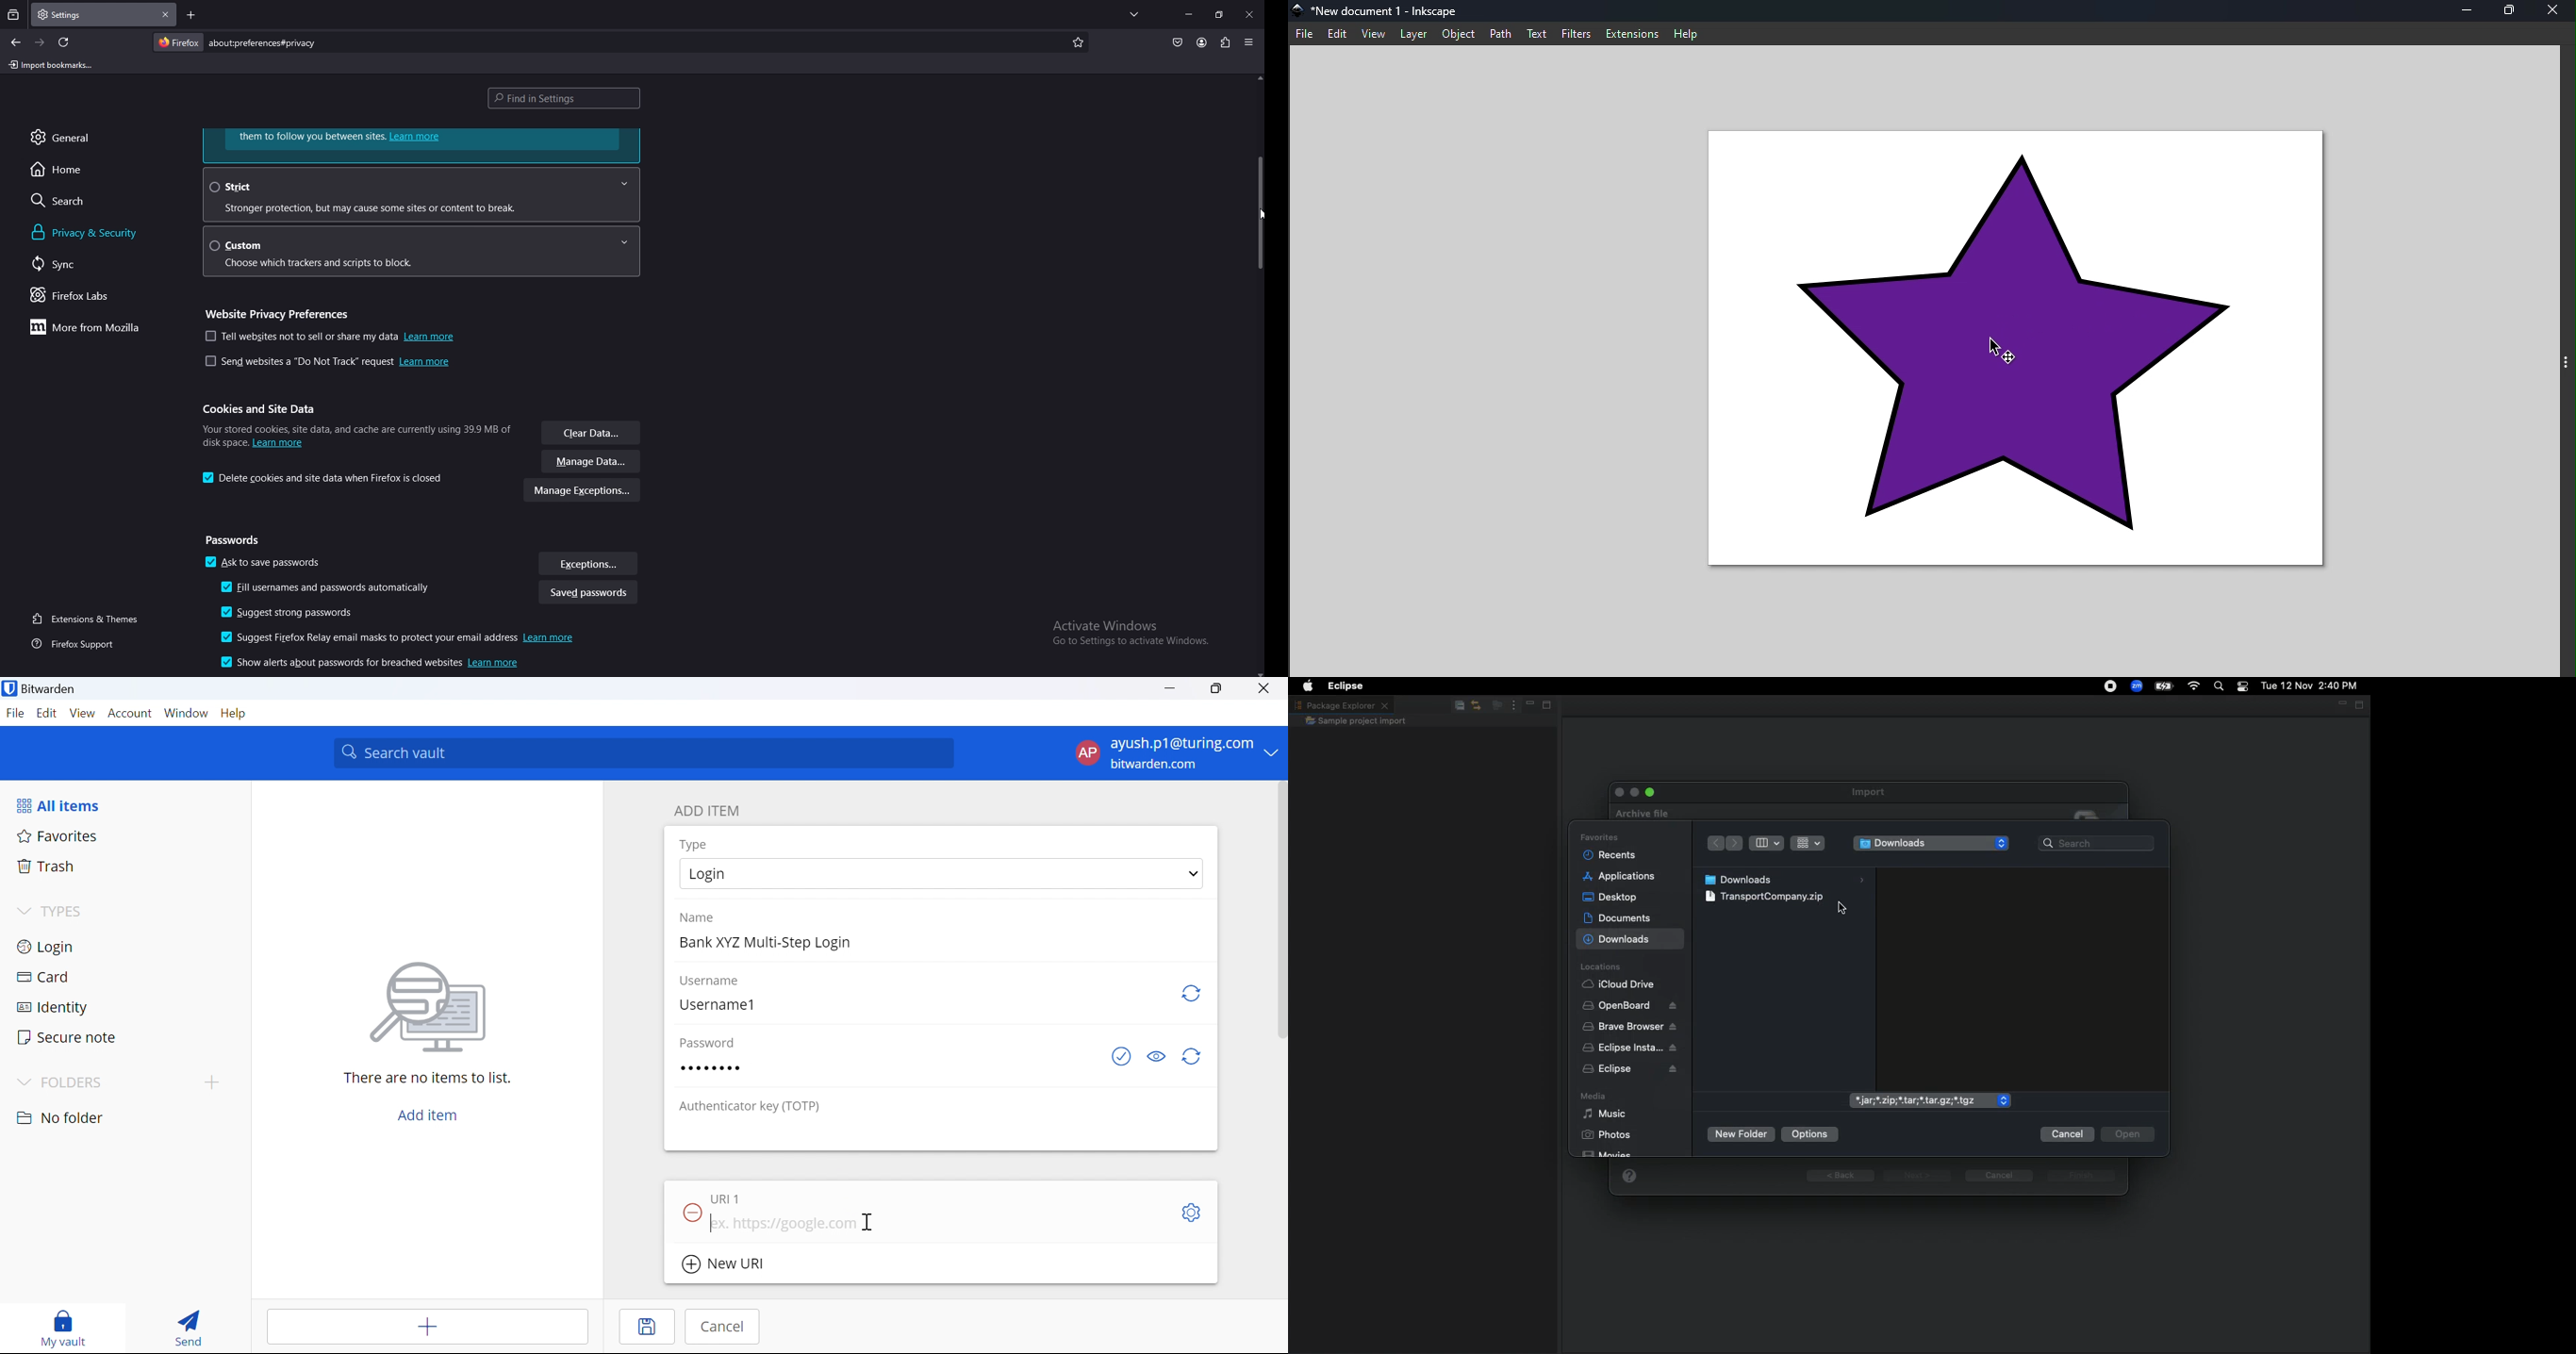 Image resolution: width=2576 pixels, height=1372 pixels. What do you see at coordinates (588, 564) in the screenshot?
I see `exceptions` at bounding box center [588, 564].